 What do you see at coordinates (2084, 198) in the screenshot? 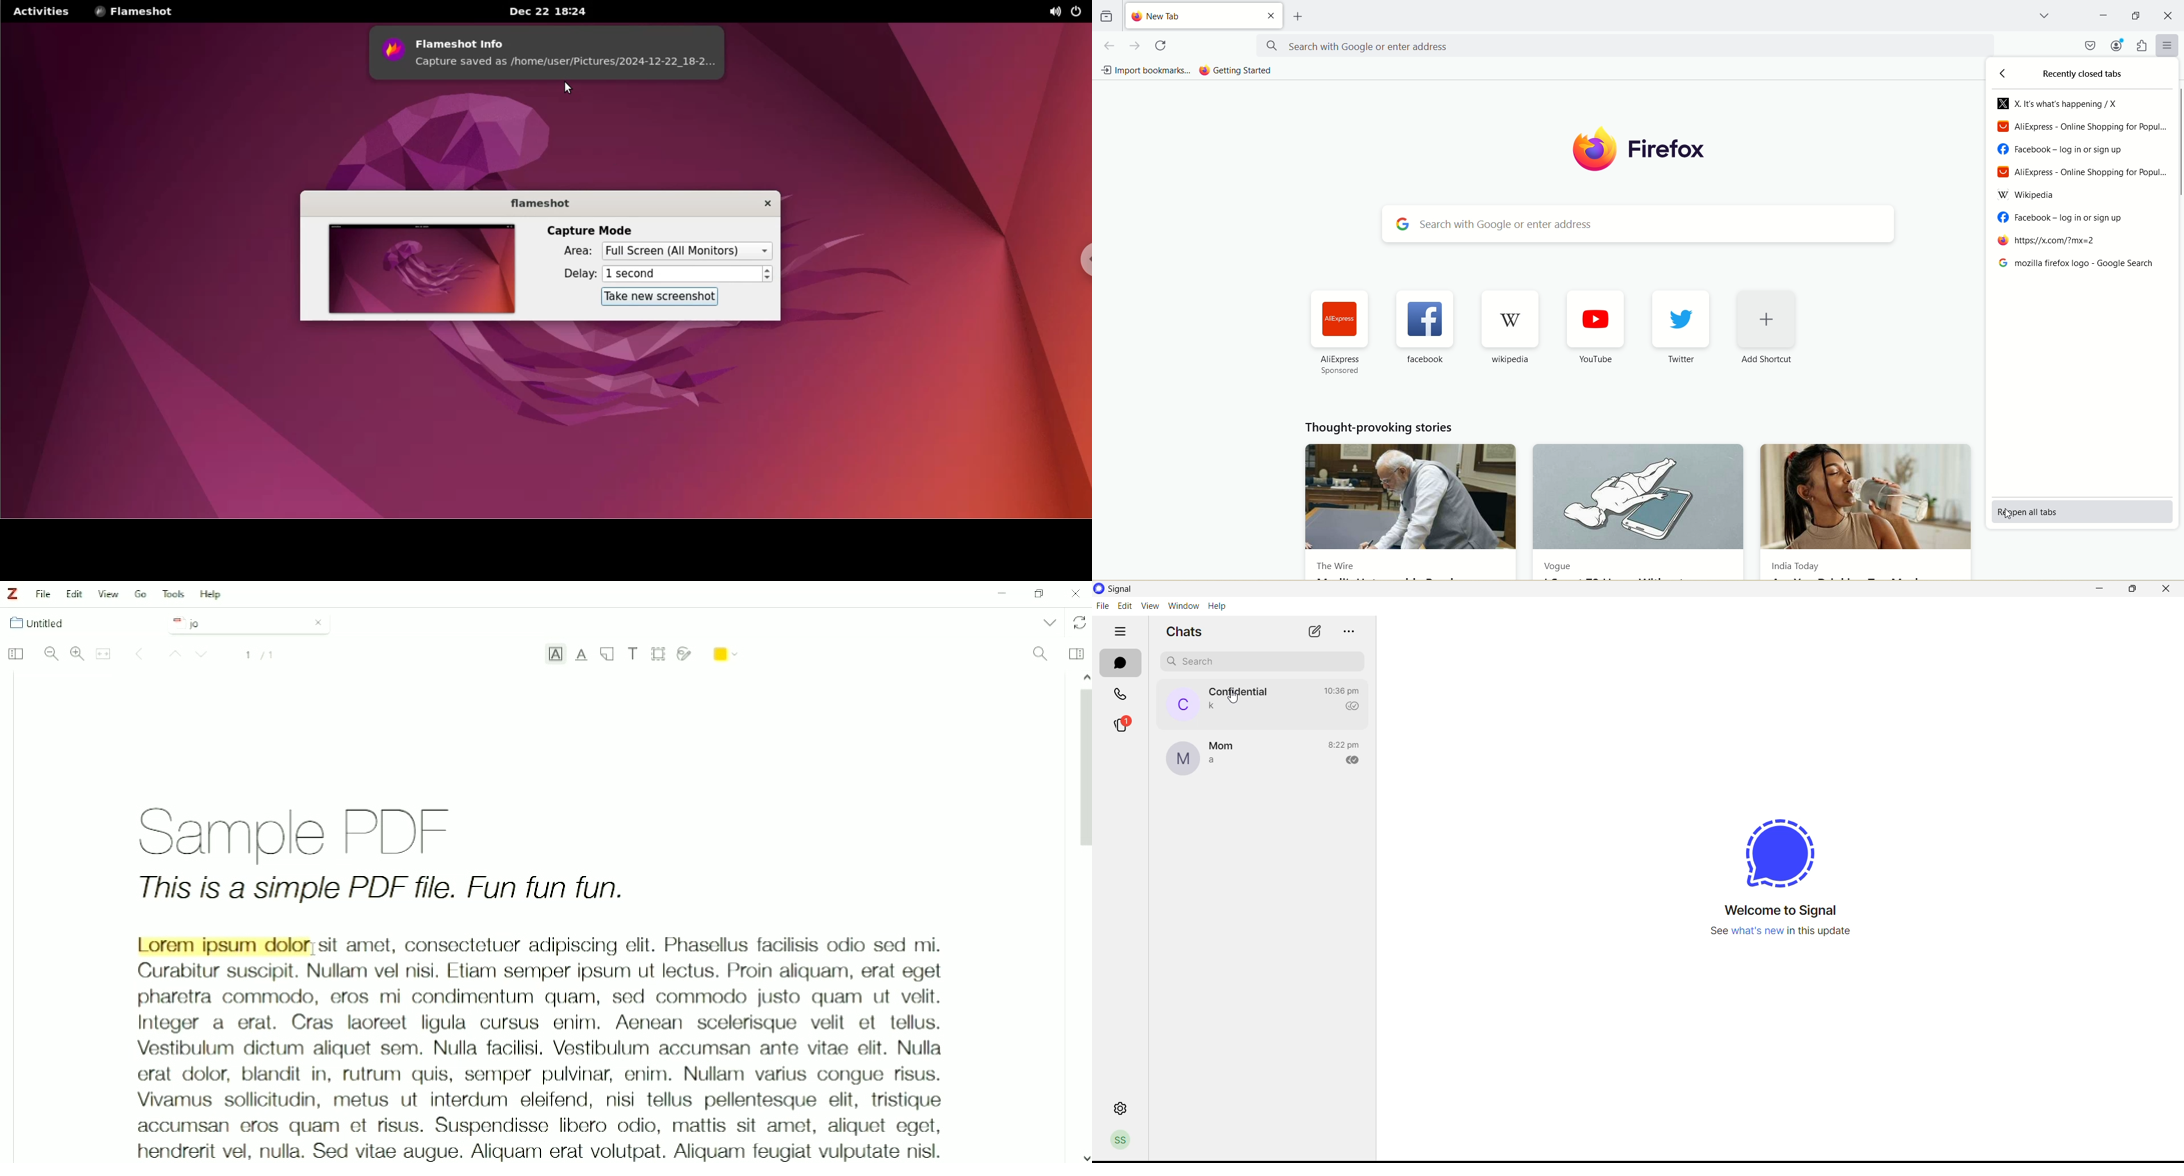
I see `Wikipedia` at bounding box center [2084, 198].